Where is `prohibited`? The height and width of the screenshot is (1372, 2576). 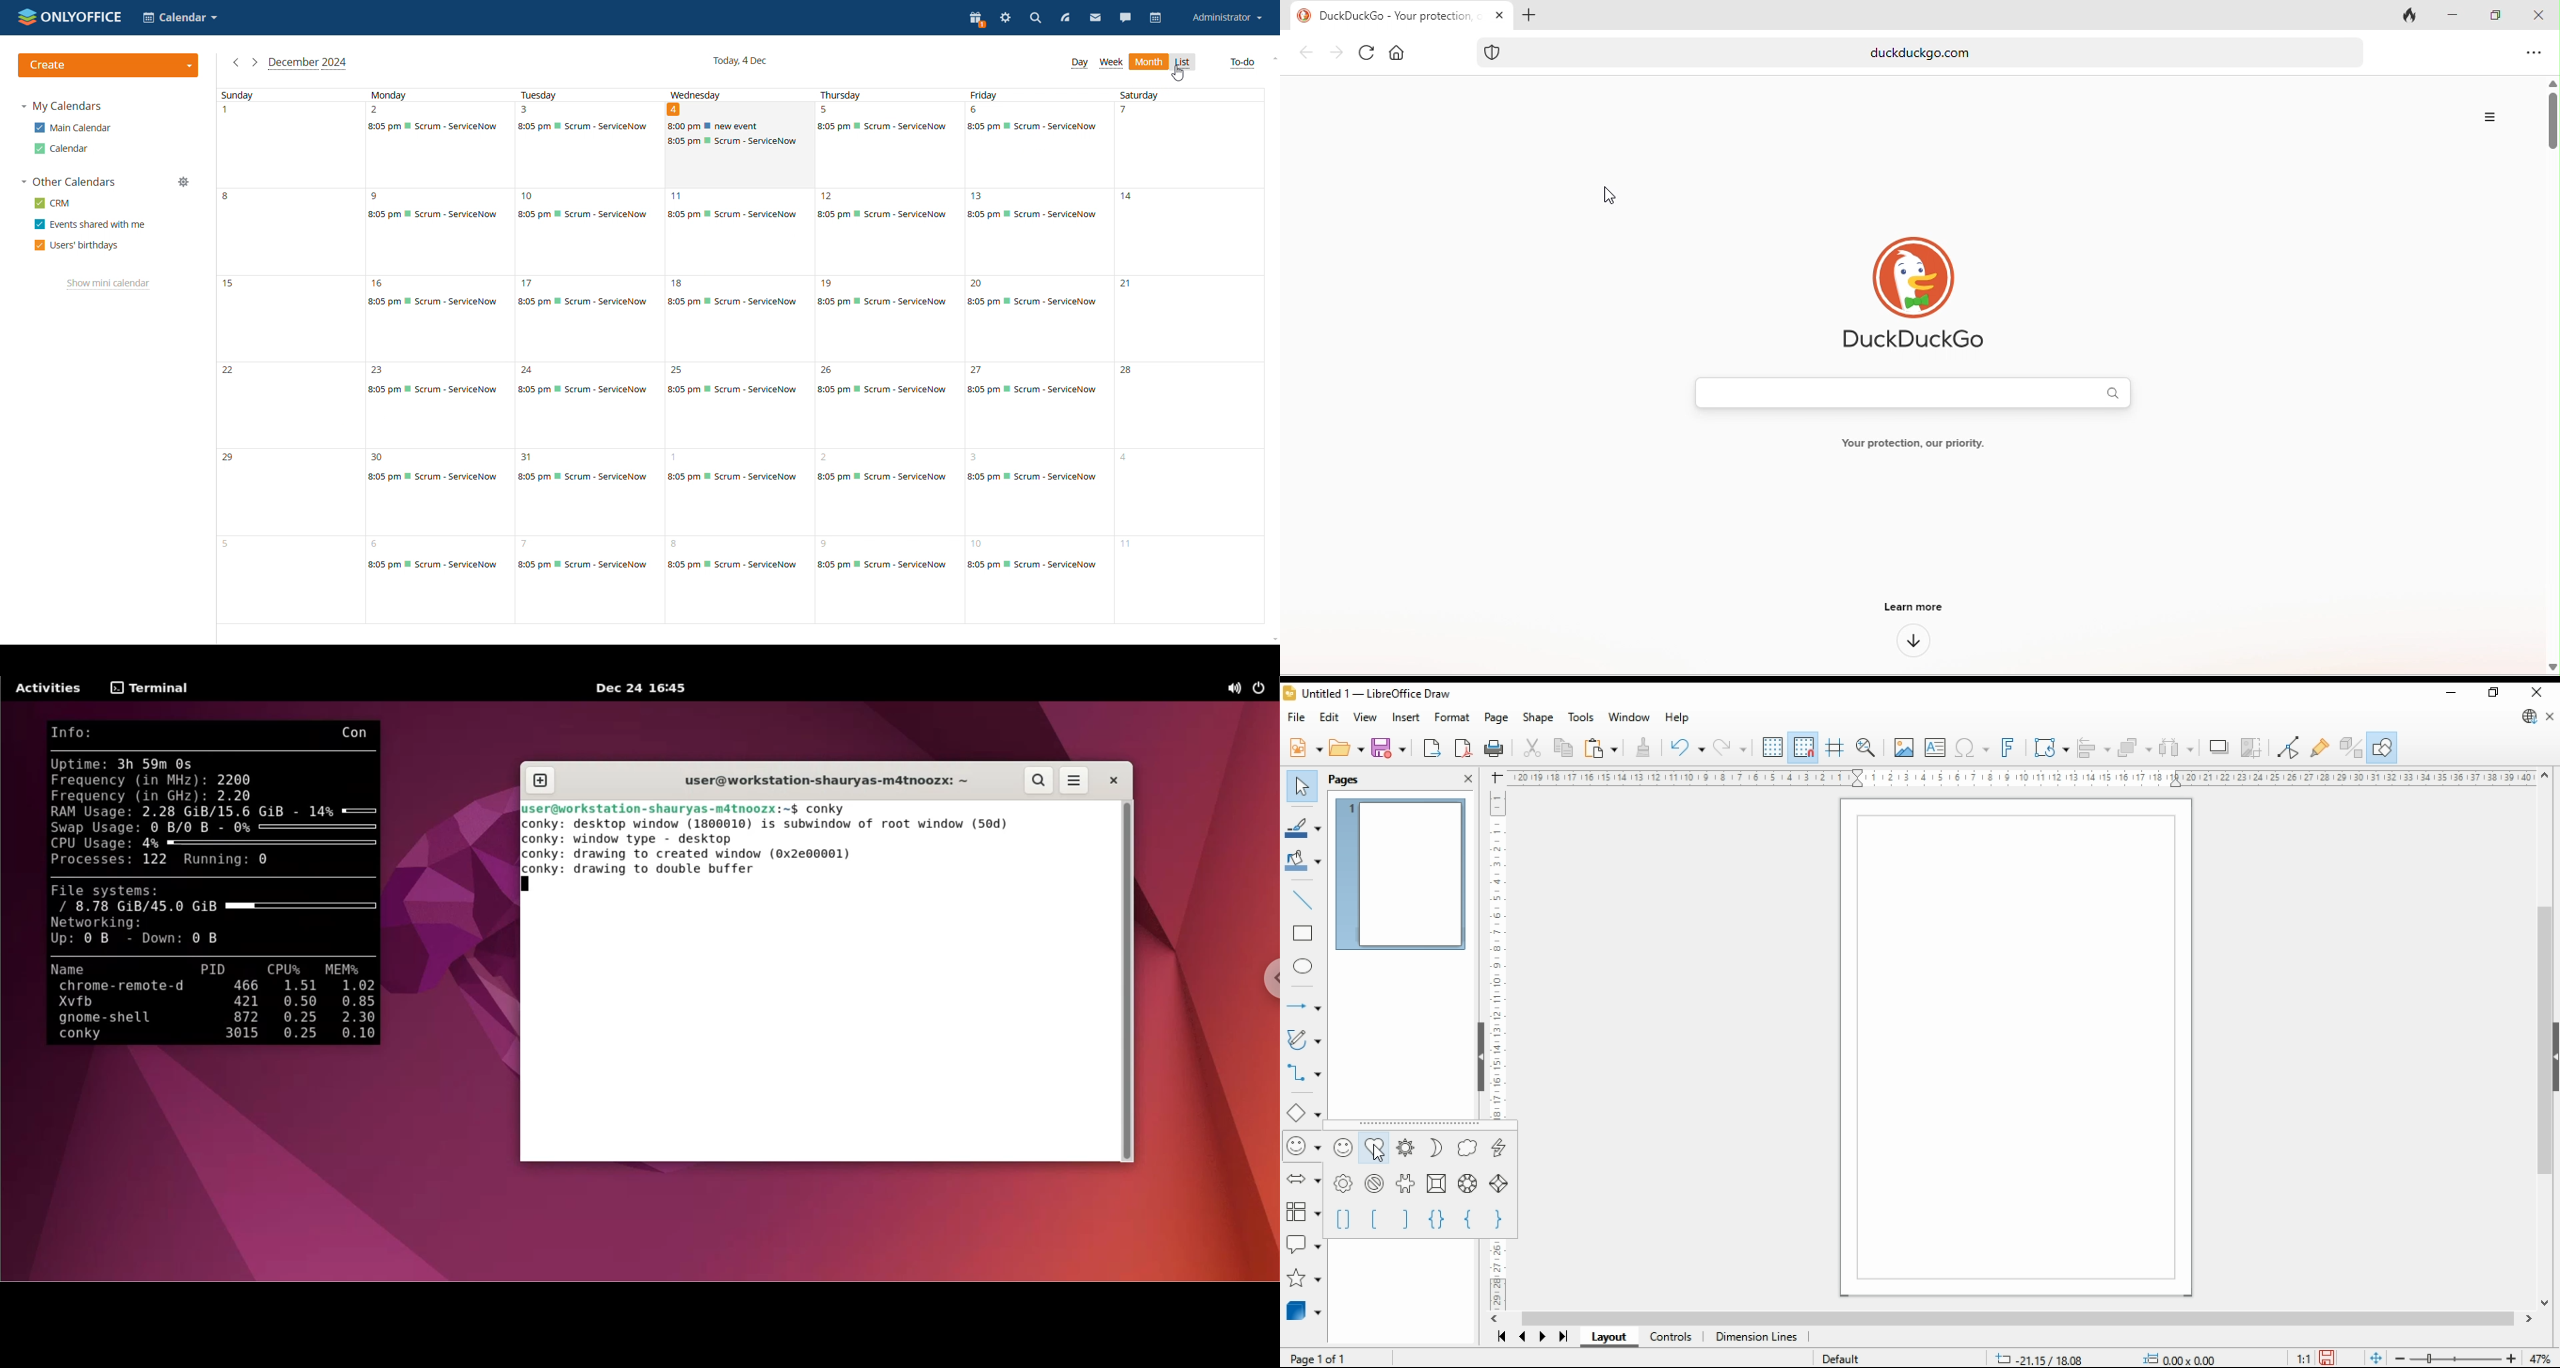 prohibited is located at coordinates (1376, 1184).